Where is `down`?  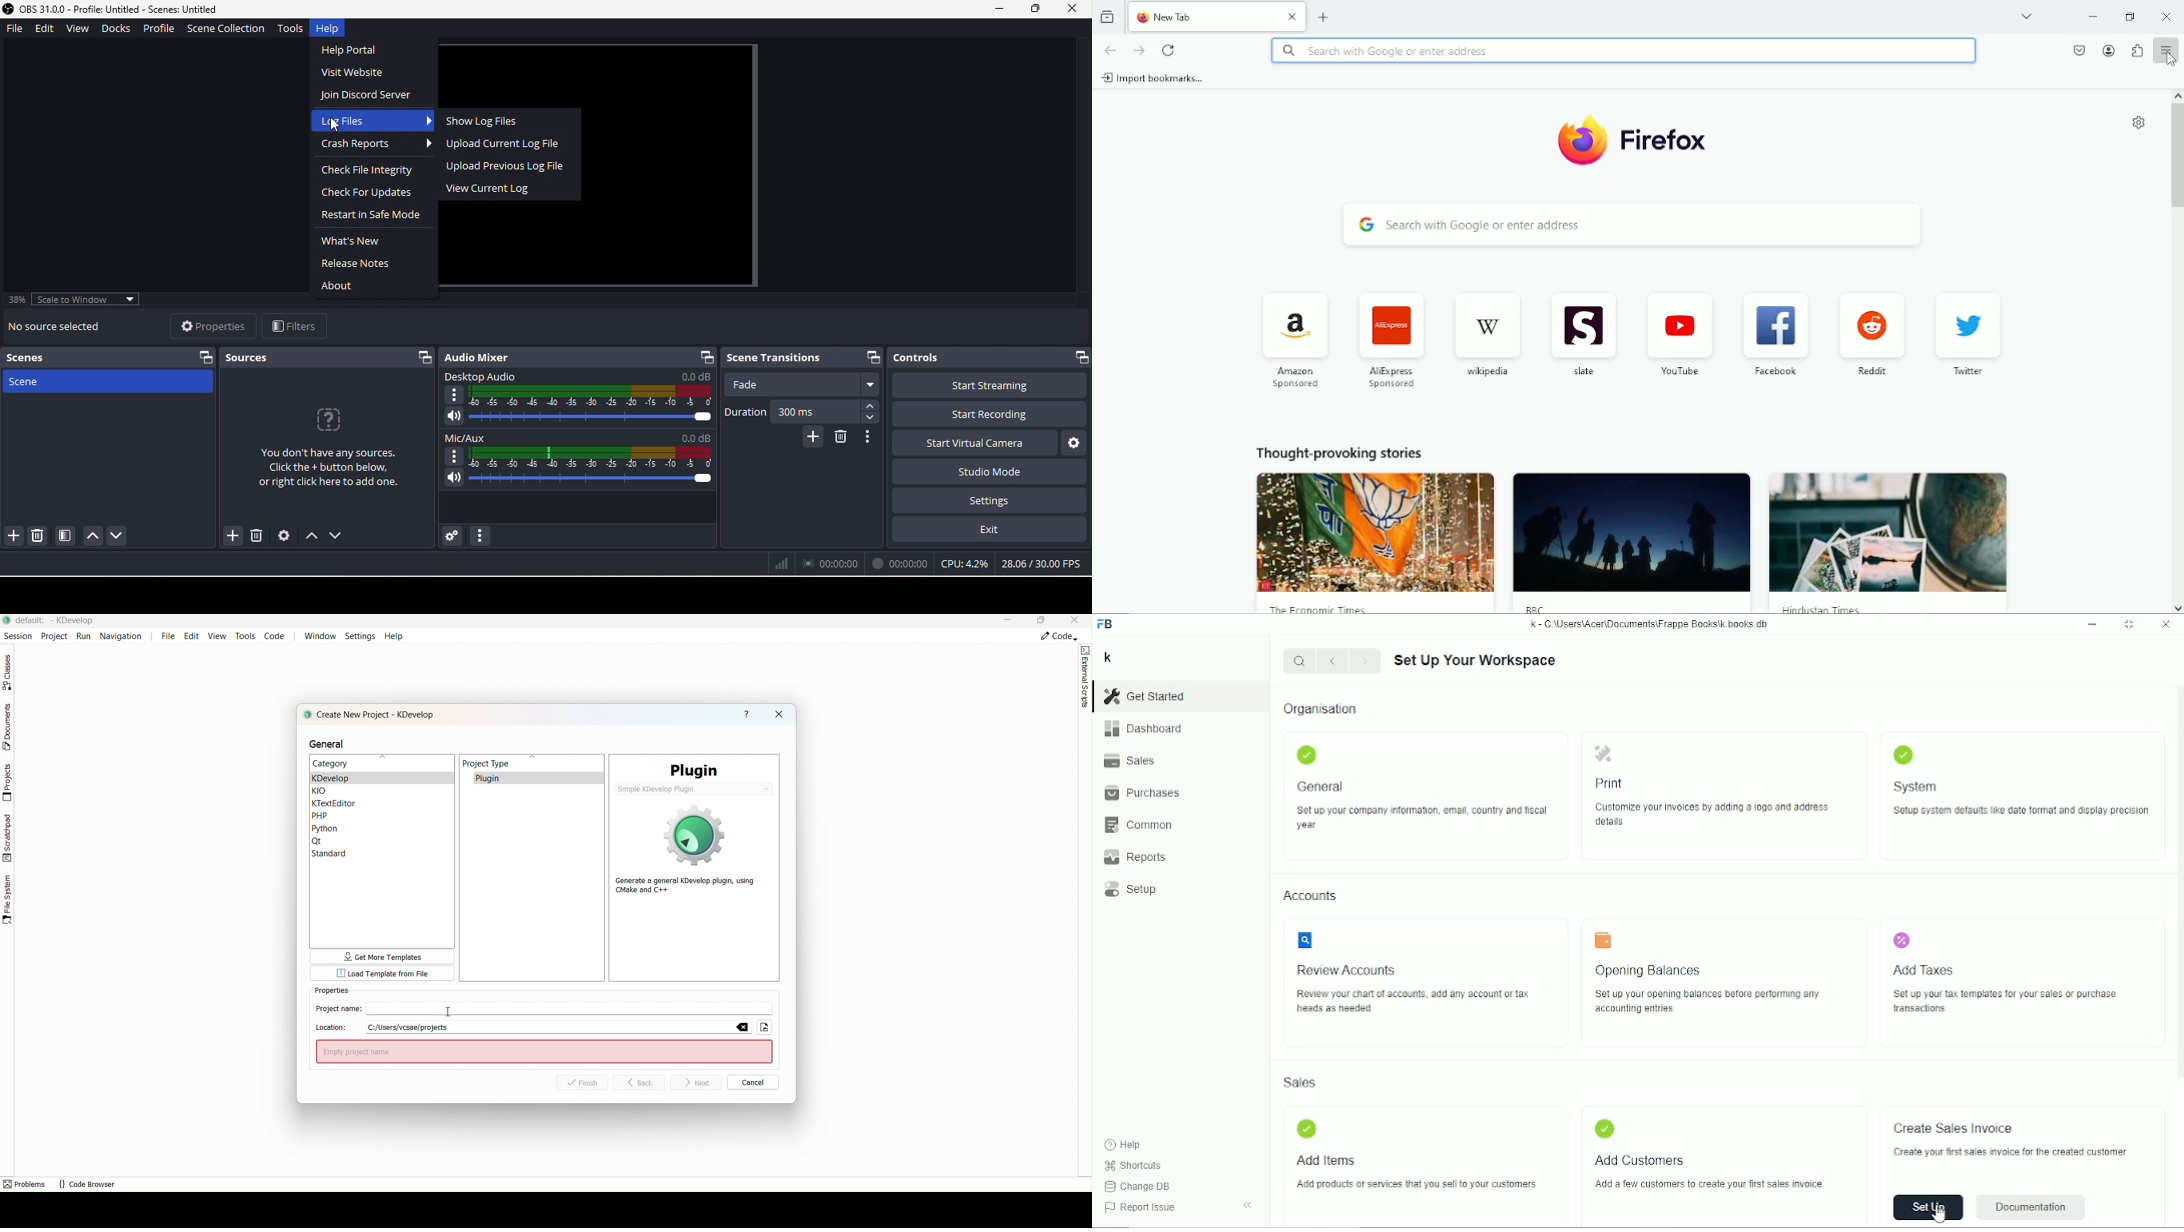 down is located at coordinates (121, 535).